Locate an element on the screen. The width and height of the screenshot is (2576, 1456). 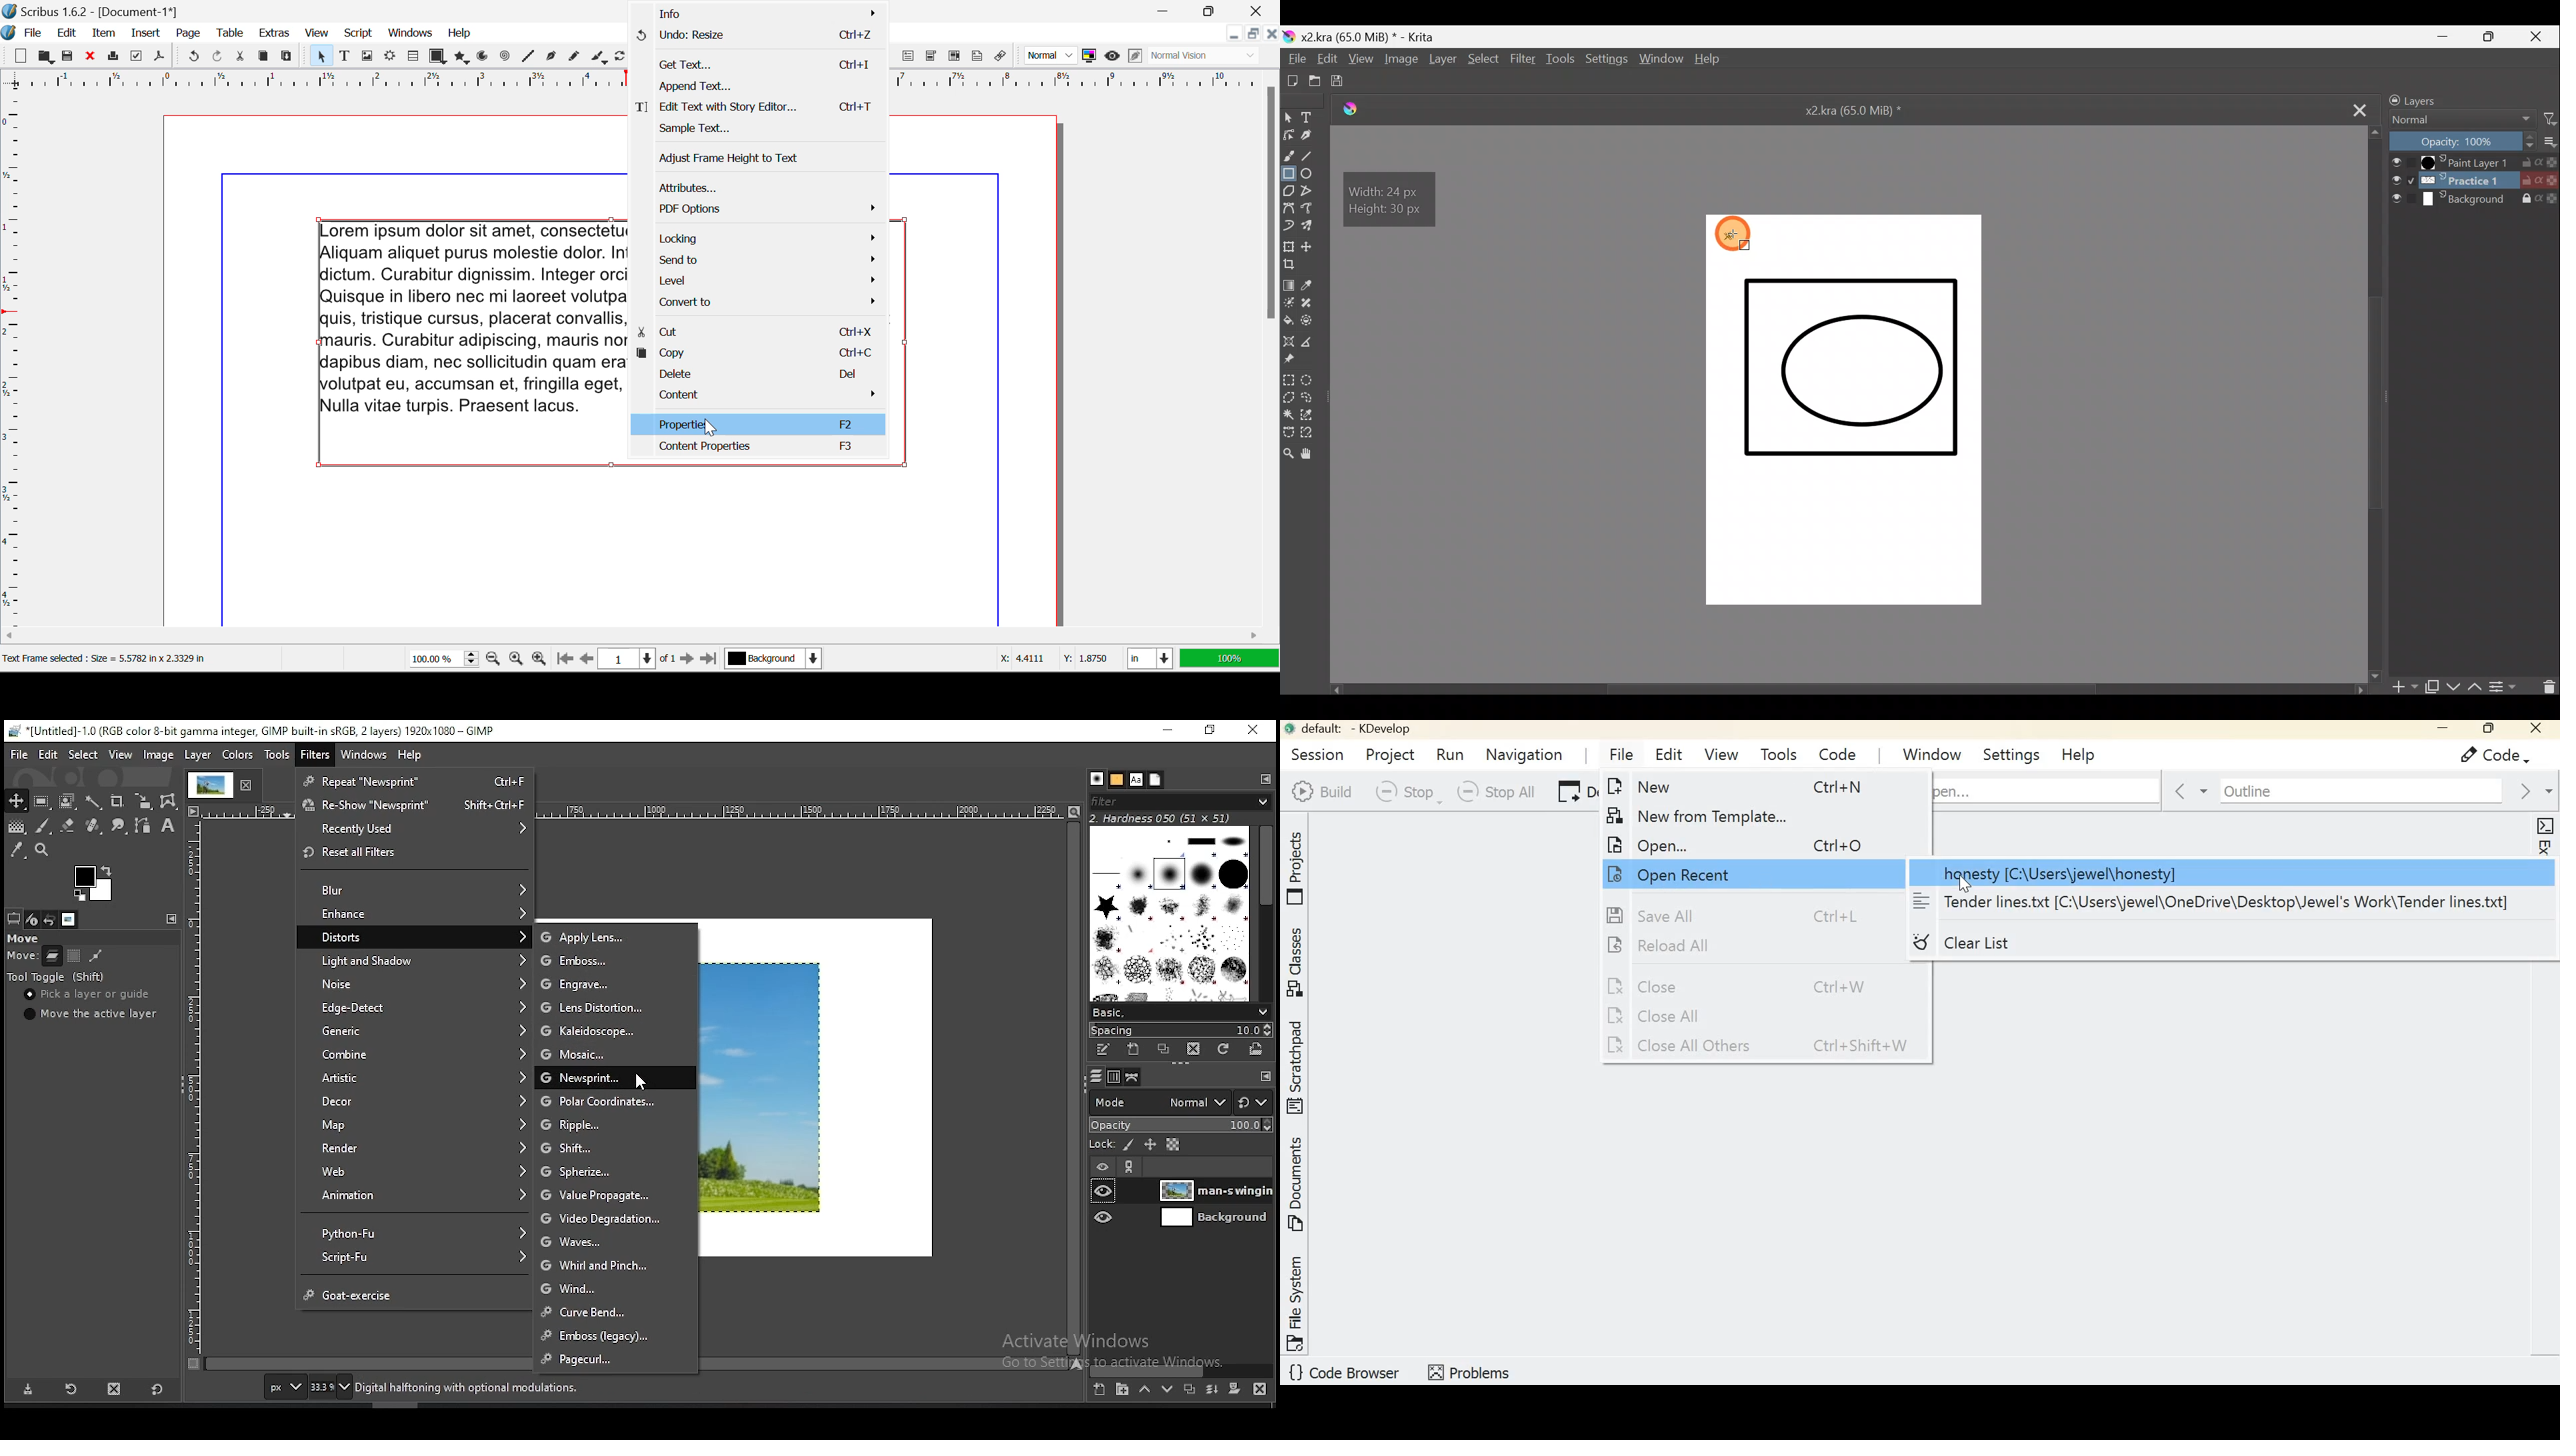
Edit in Preview Mode is located at coordinates (1135, 56).